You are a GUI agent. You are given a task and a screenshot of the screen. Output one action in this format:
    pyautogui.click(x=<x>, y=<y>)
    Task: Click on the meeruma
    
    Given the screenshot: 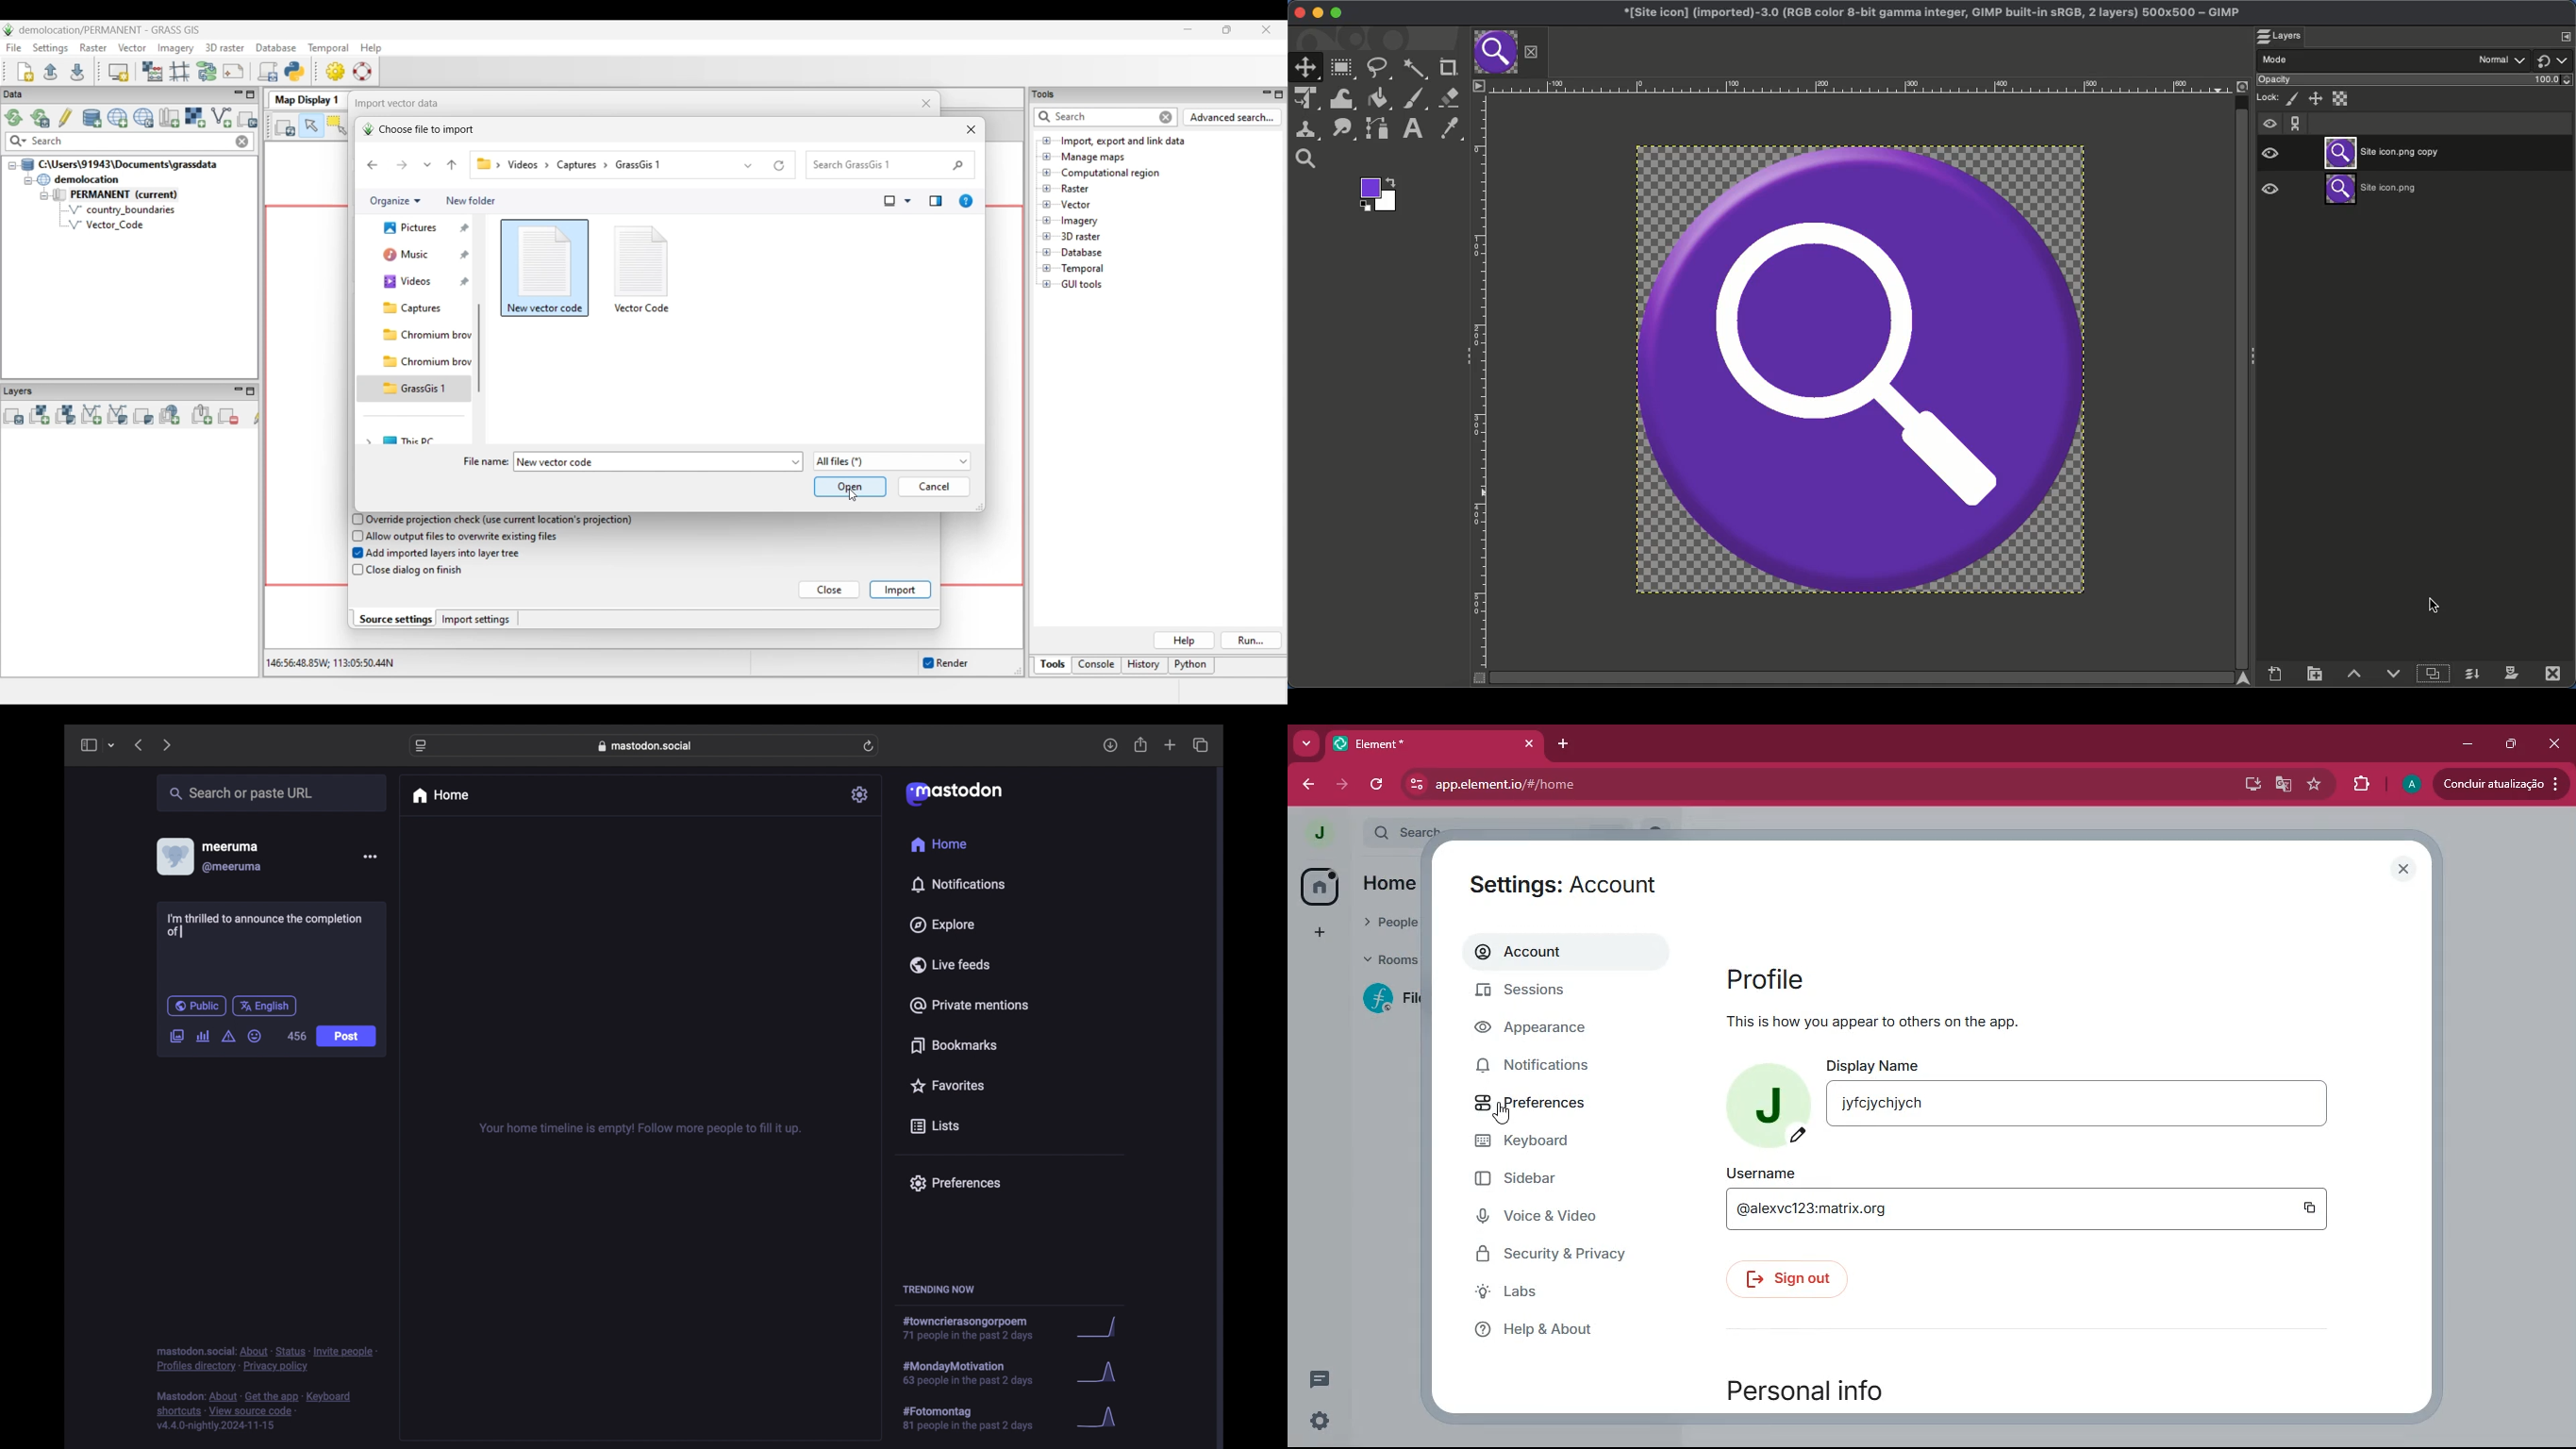 What is the action you would take?
    pyautogui.click(x=230, y=847)
    